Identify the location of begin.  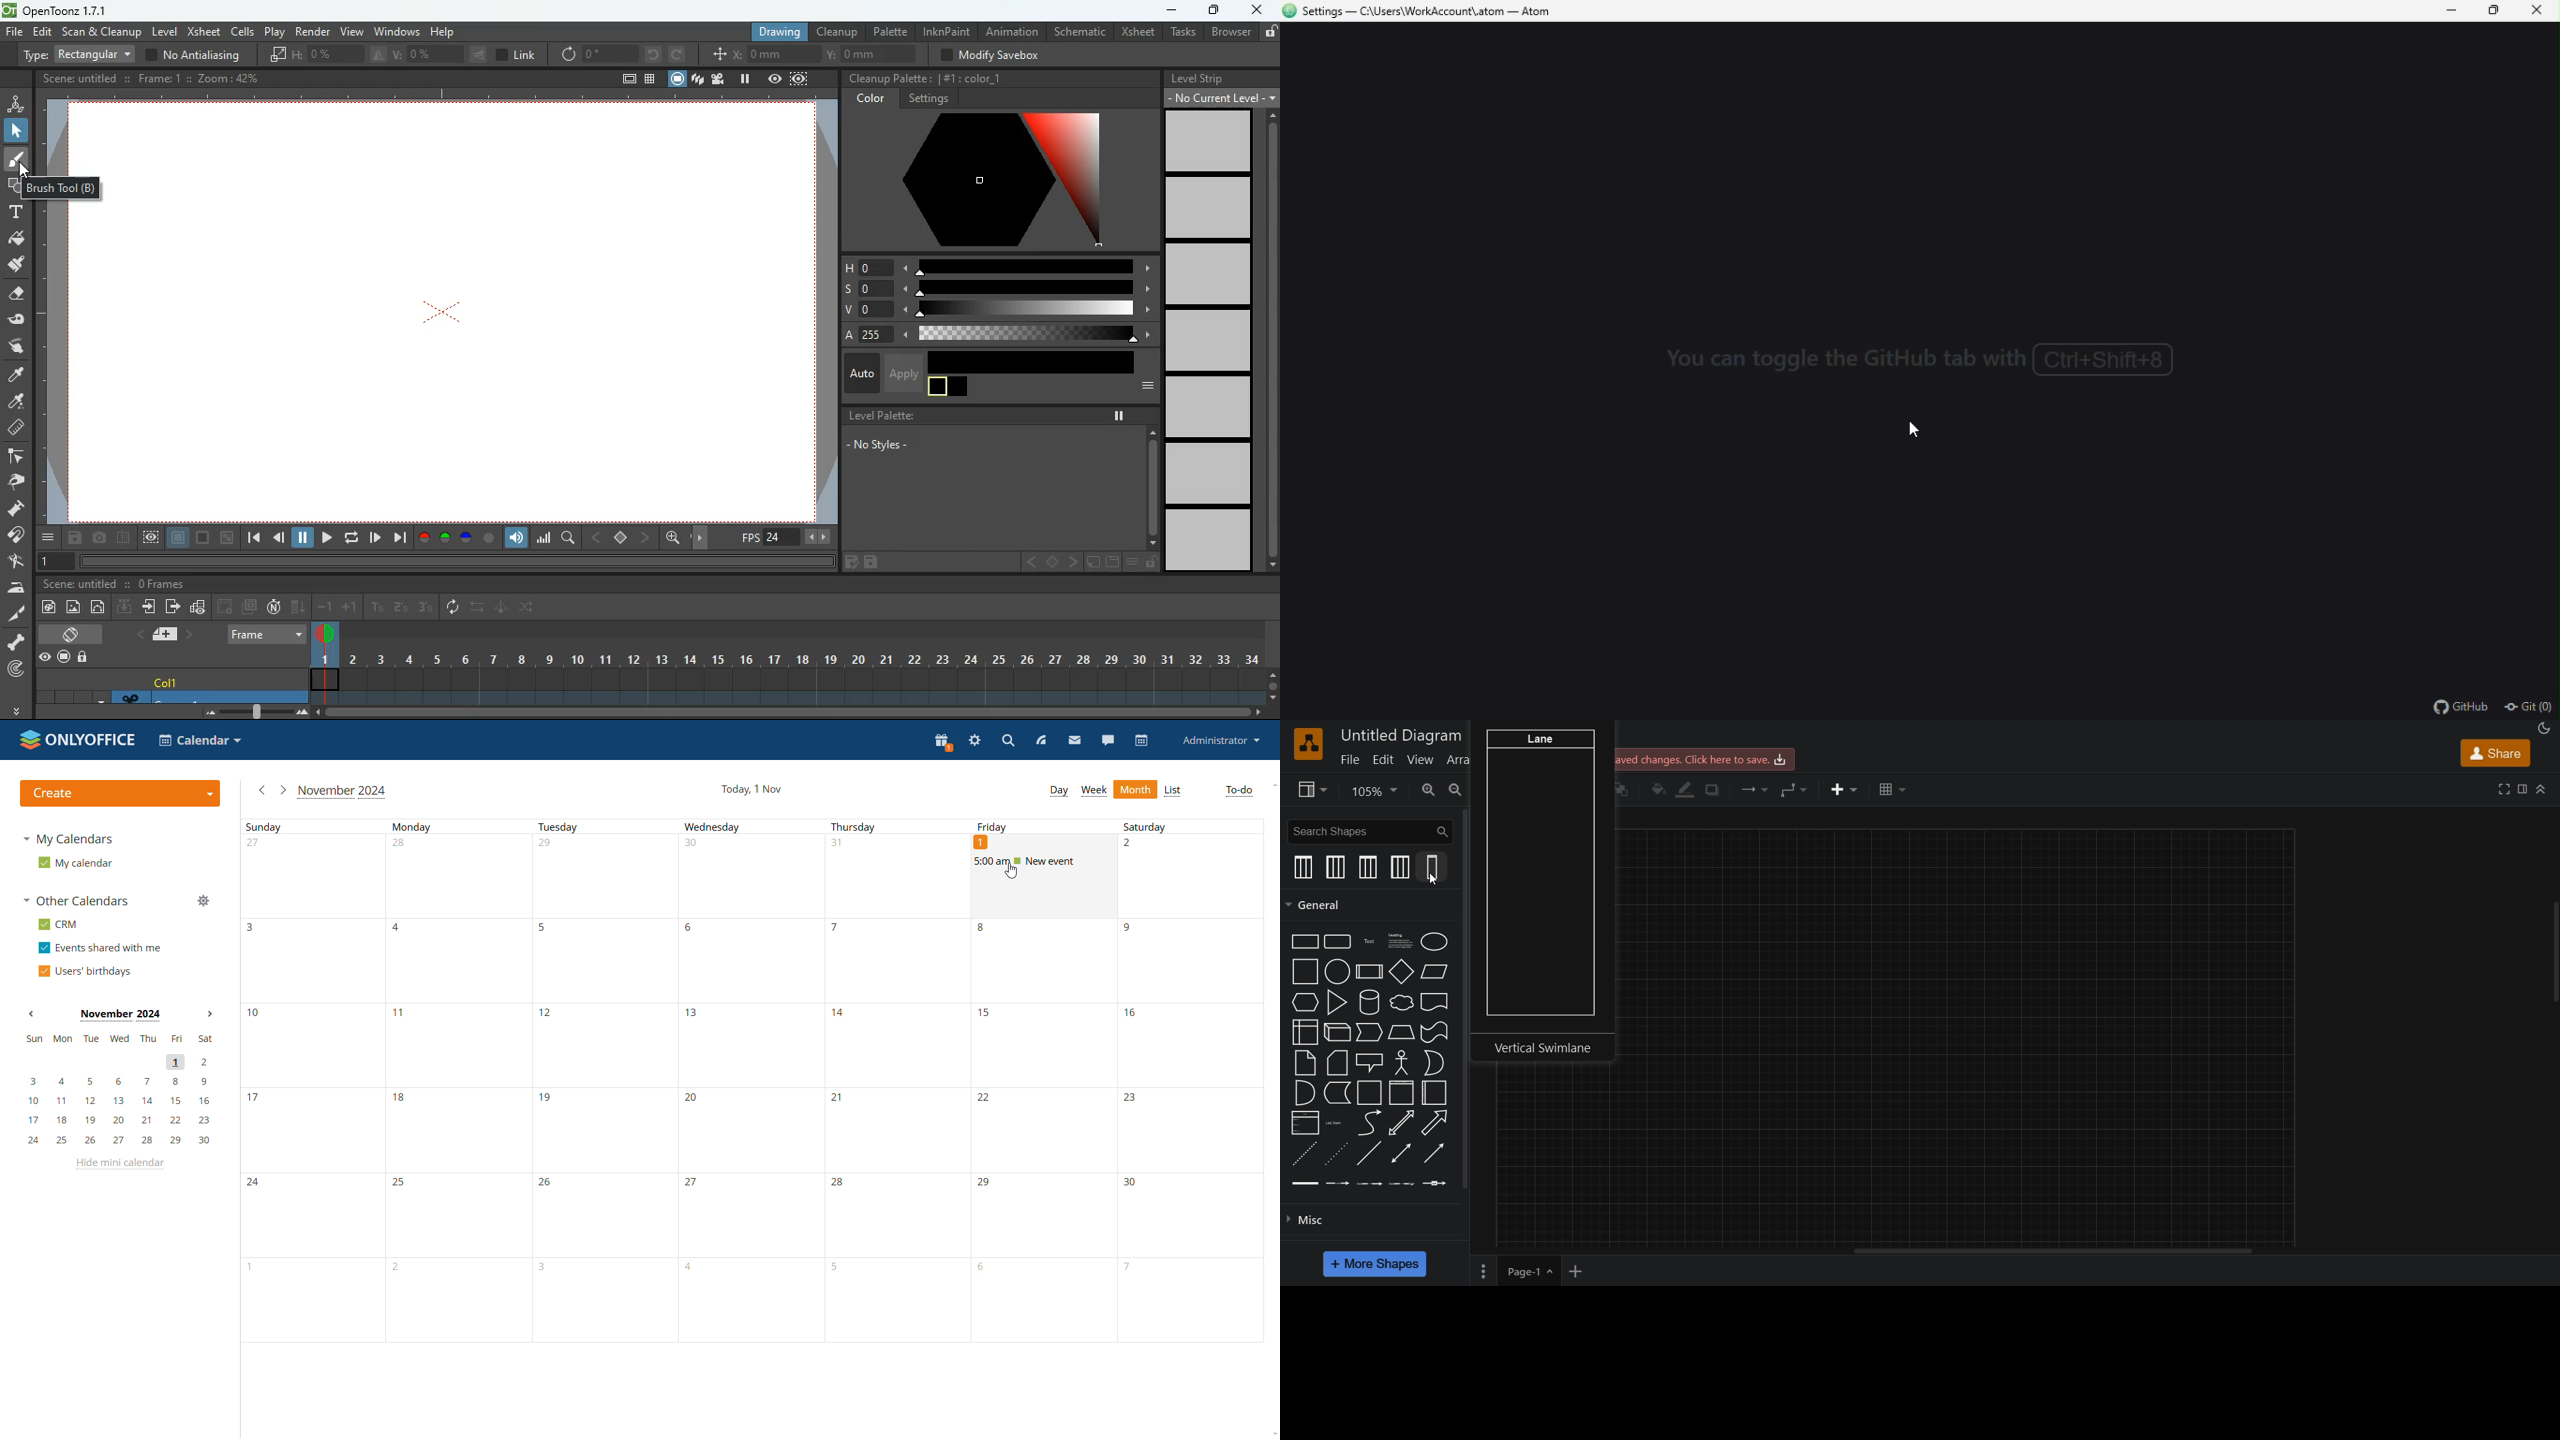
(253, 540).